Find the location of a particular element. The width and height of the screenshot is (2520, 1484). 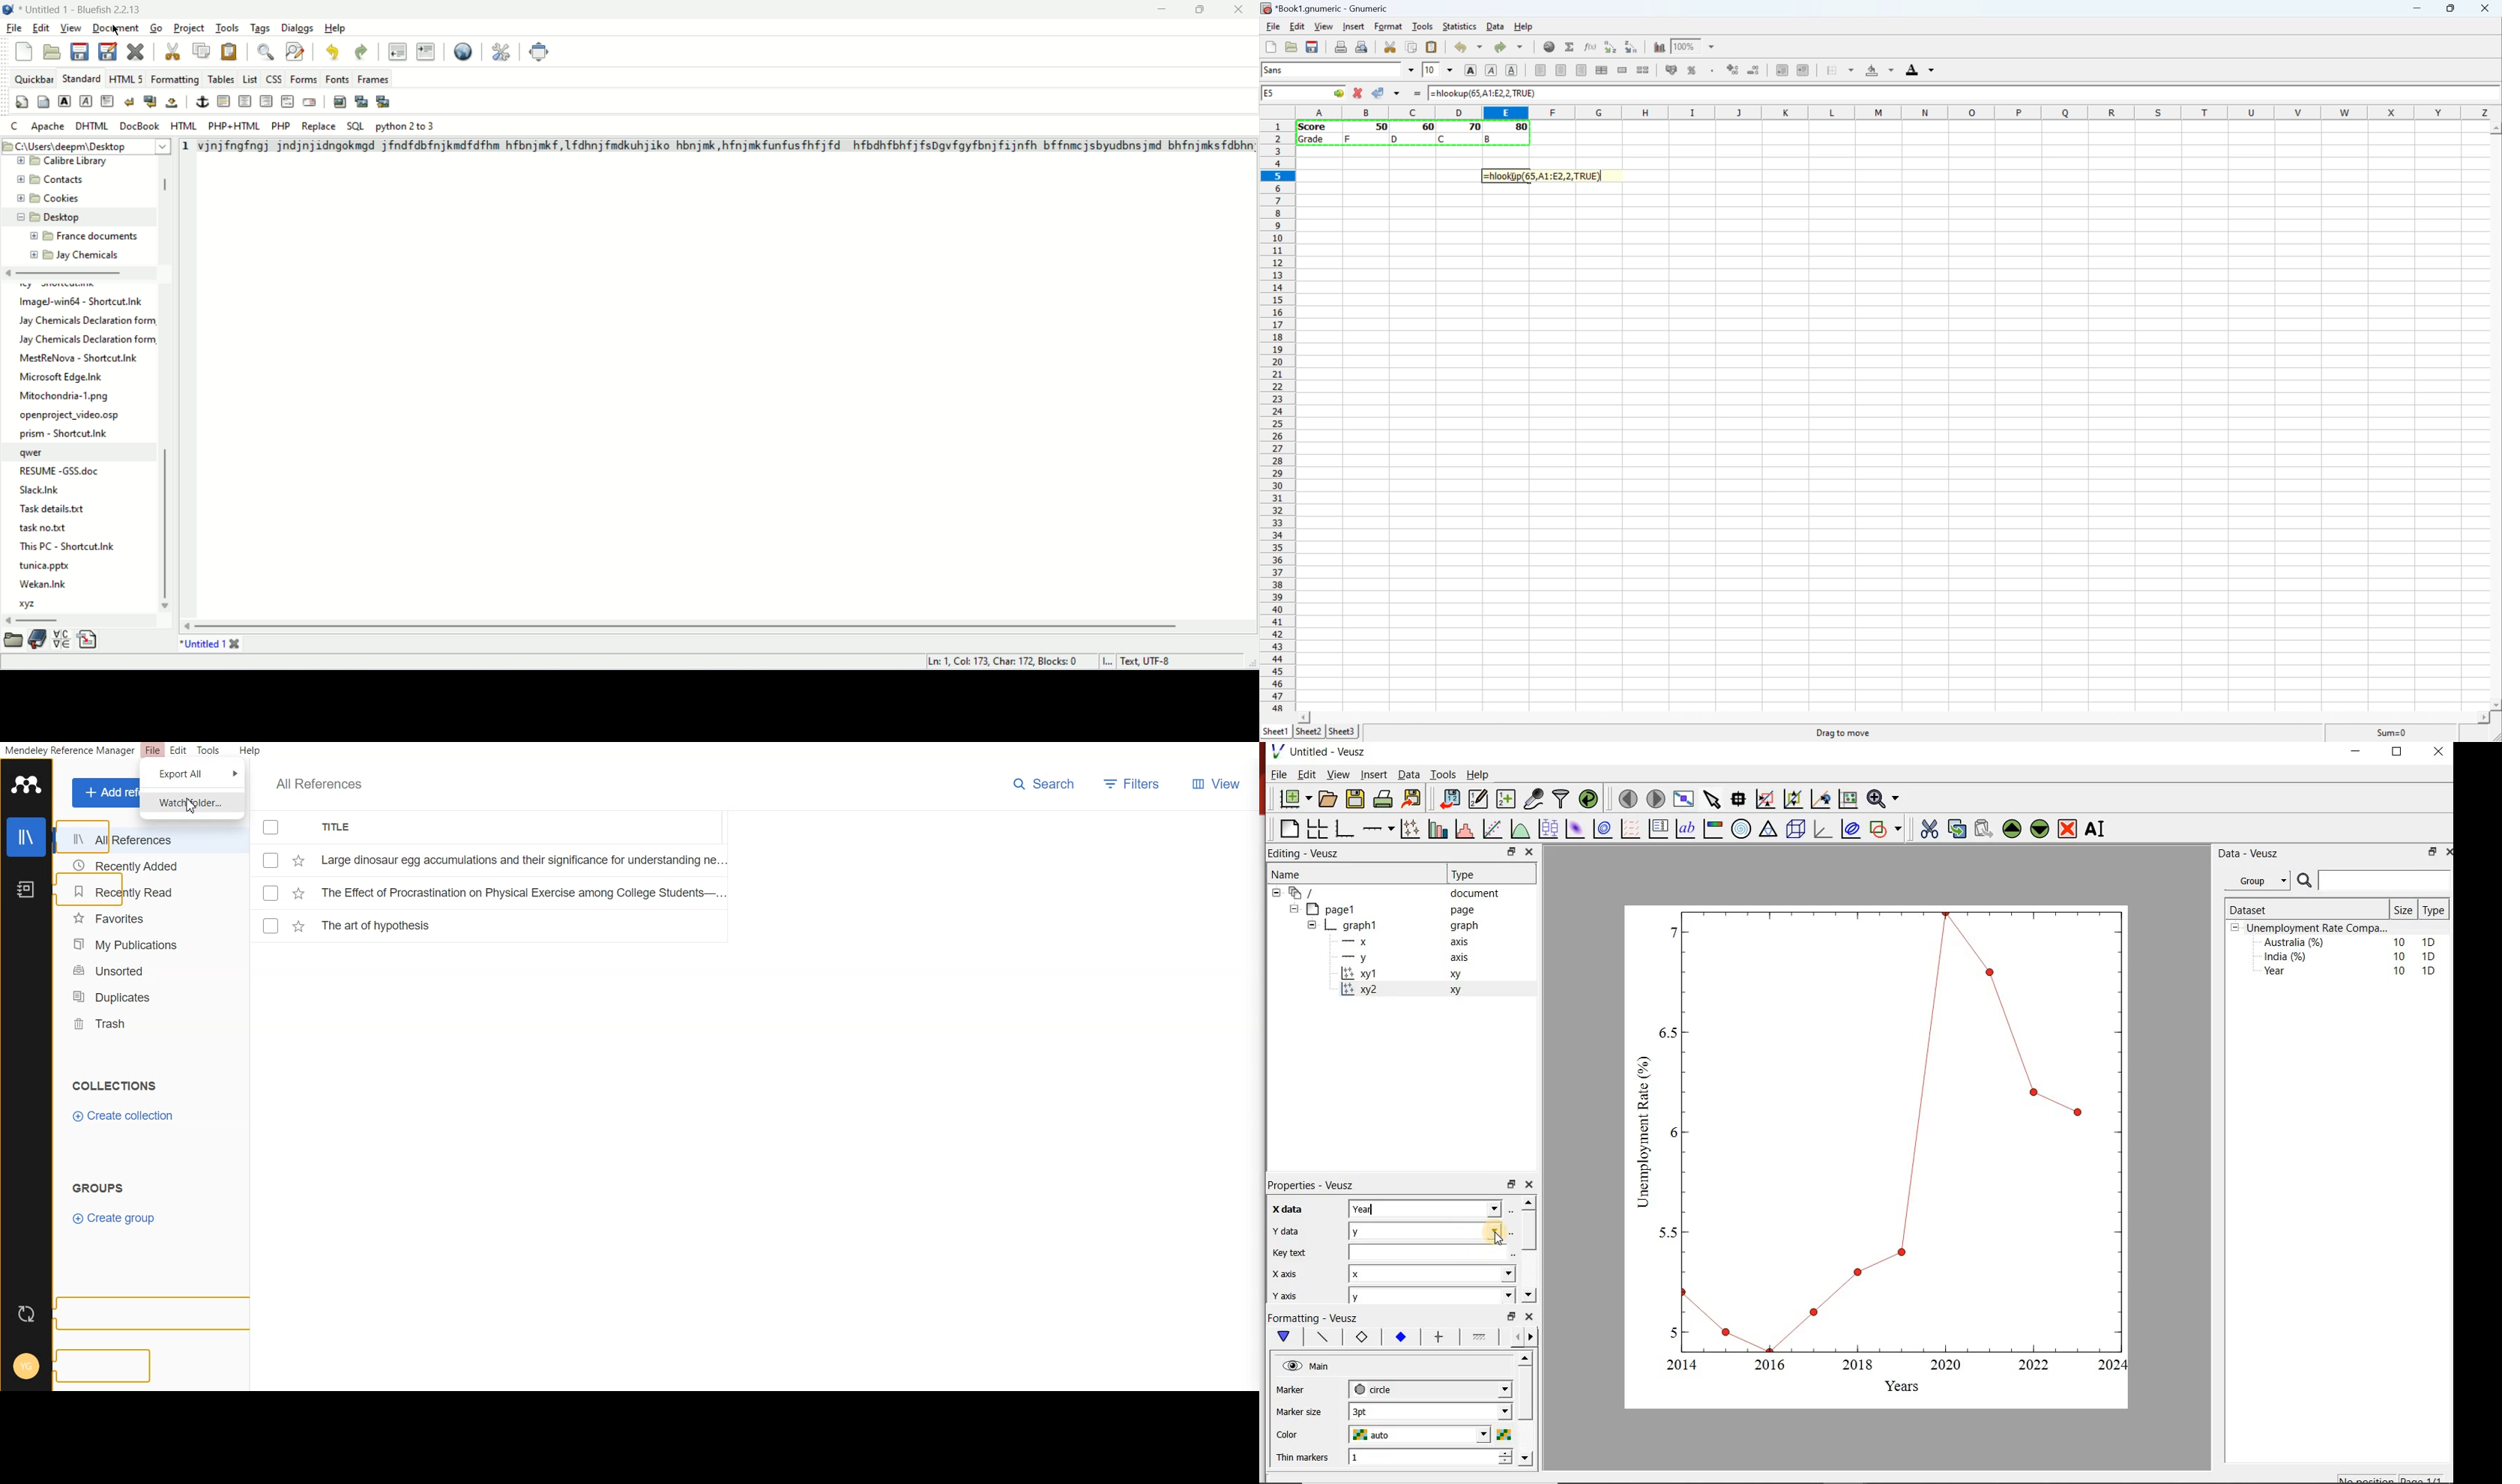

tunica.pptx is located at coordinates (46, 567).